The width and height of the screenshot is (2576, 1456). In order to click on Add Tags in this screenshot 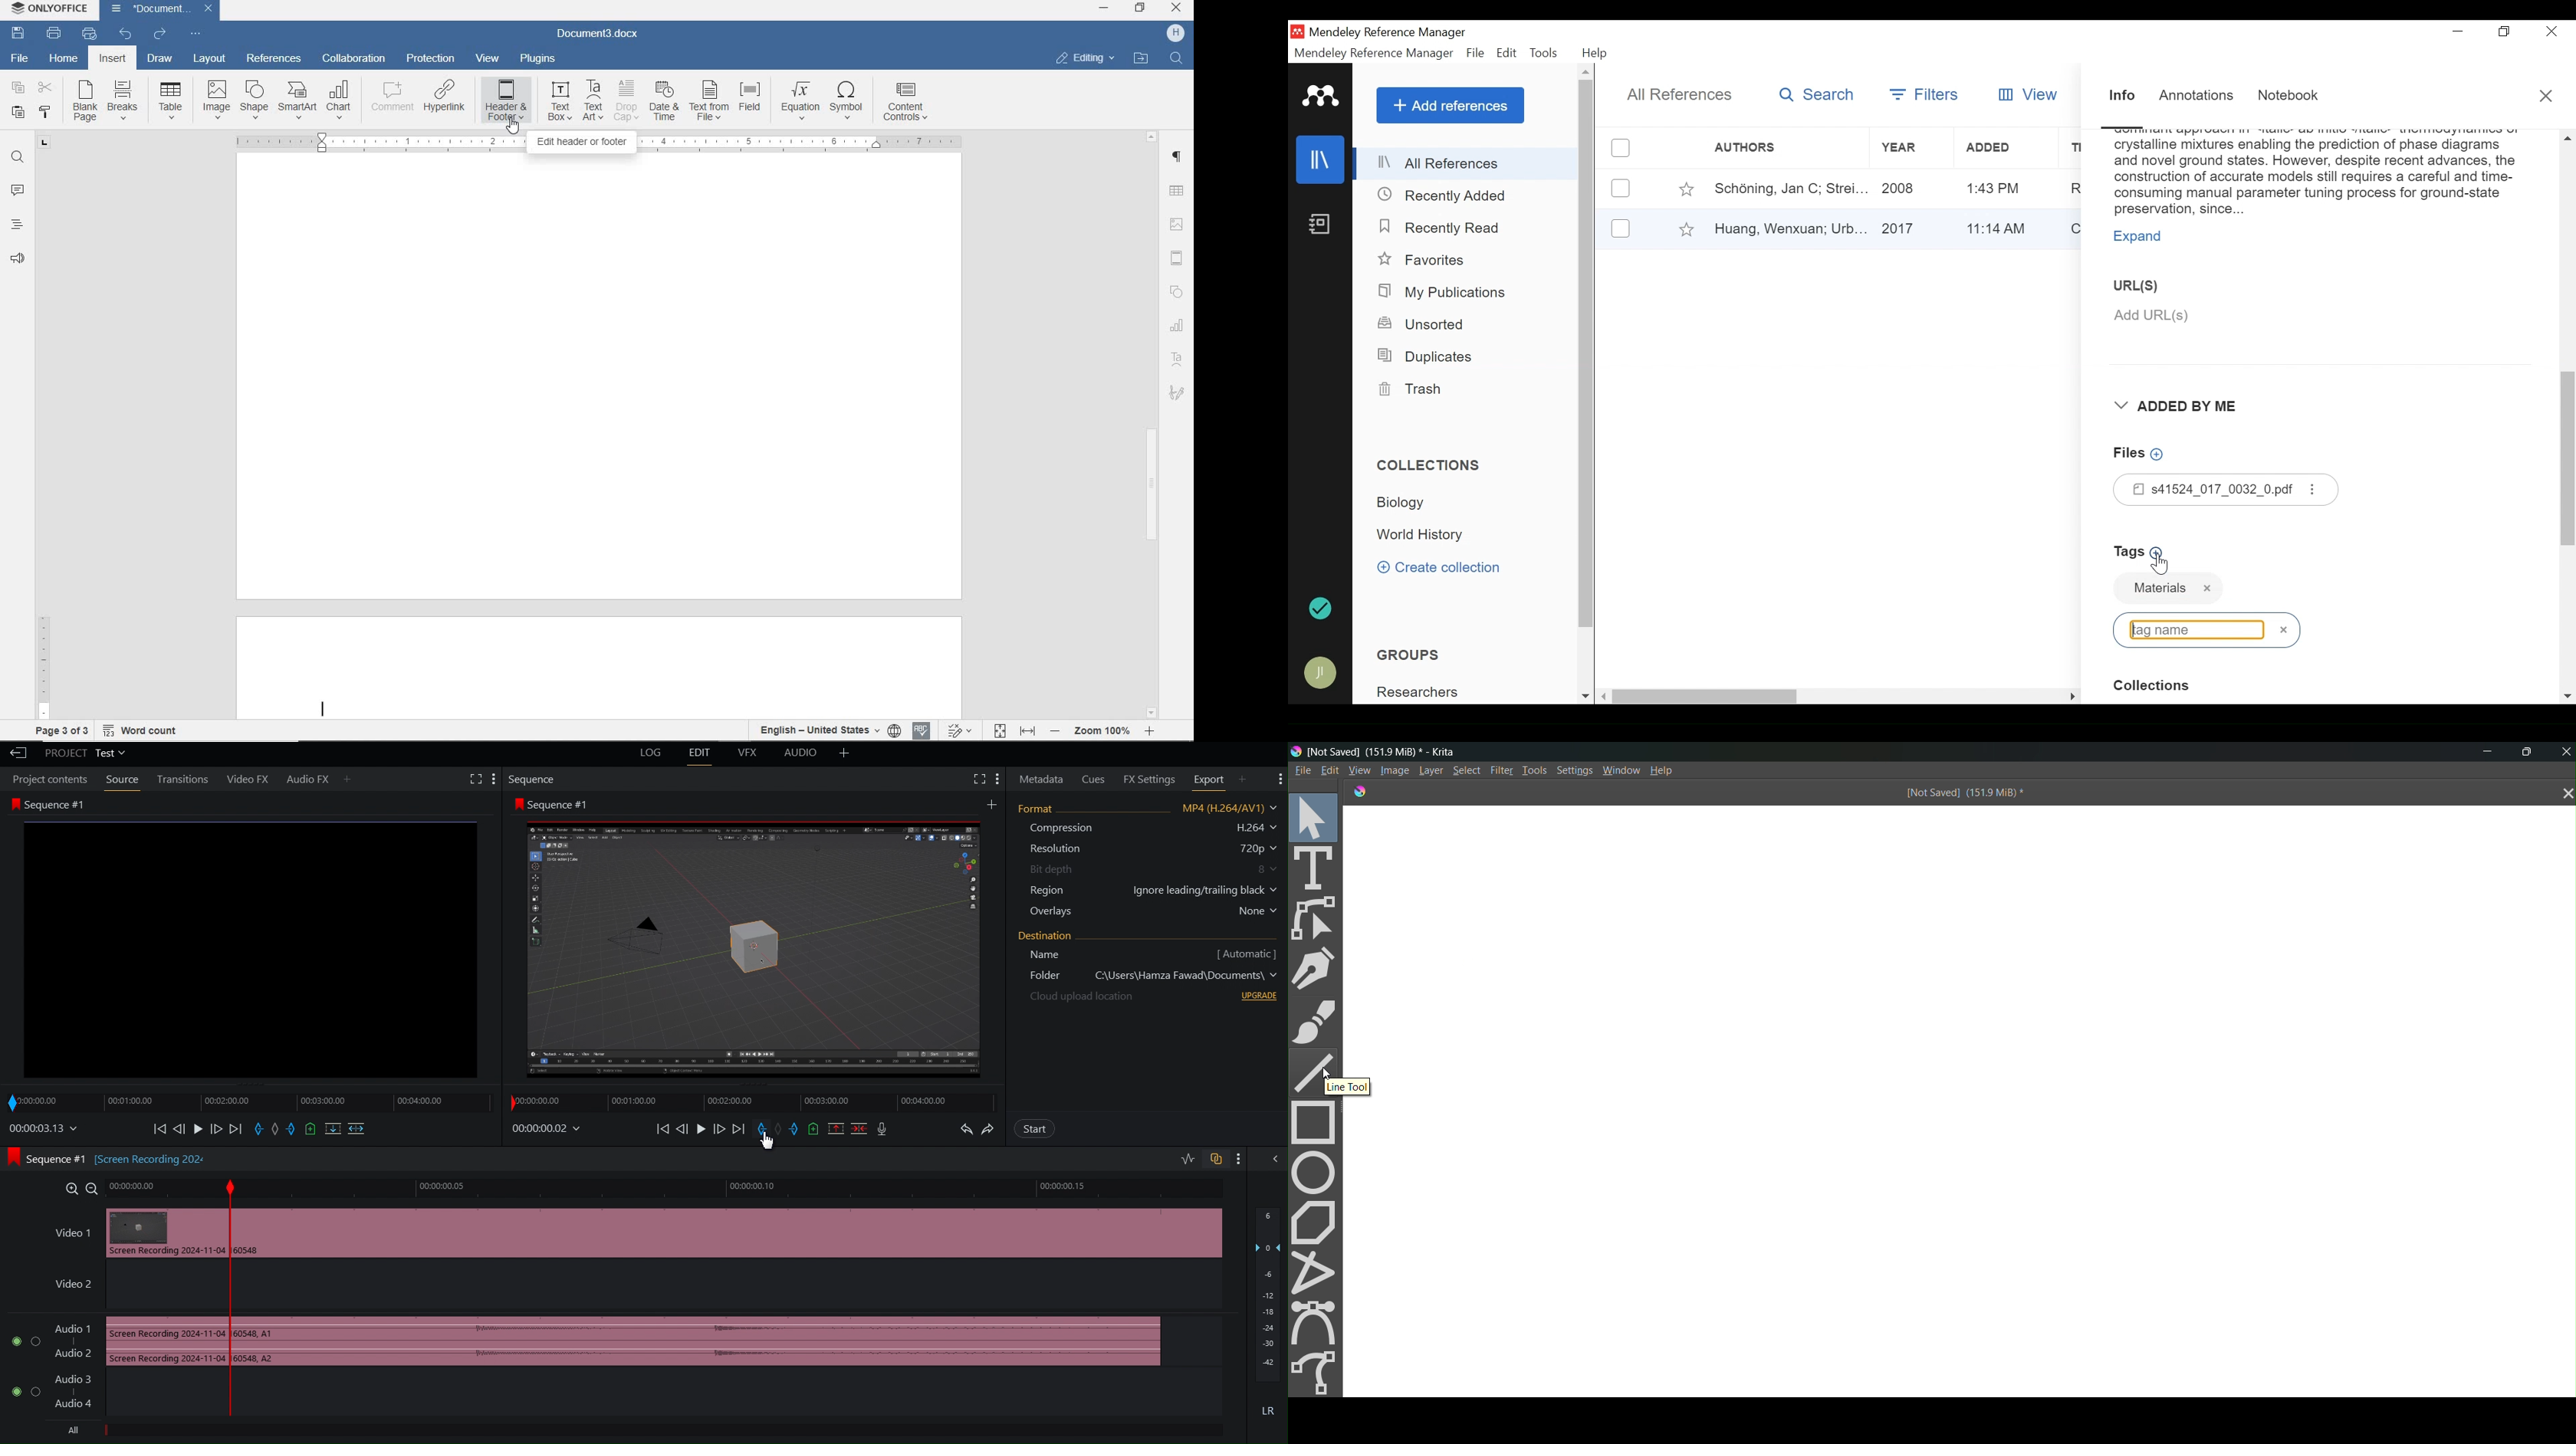, I will do `click(2143, 553)`.